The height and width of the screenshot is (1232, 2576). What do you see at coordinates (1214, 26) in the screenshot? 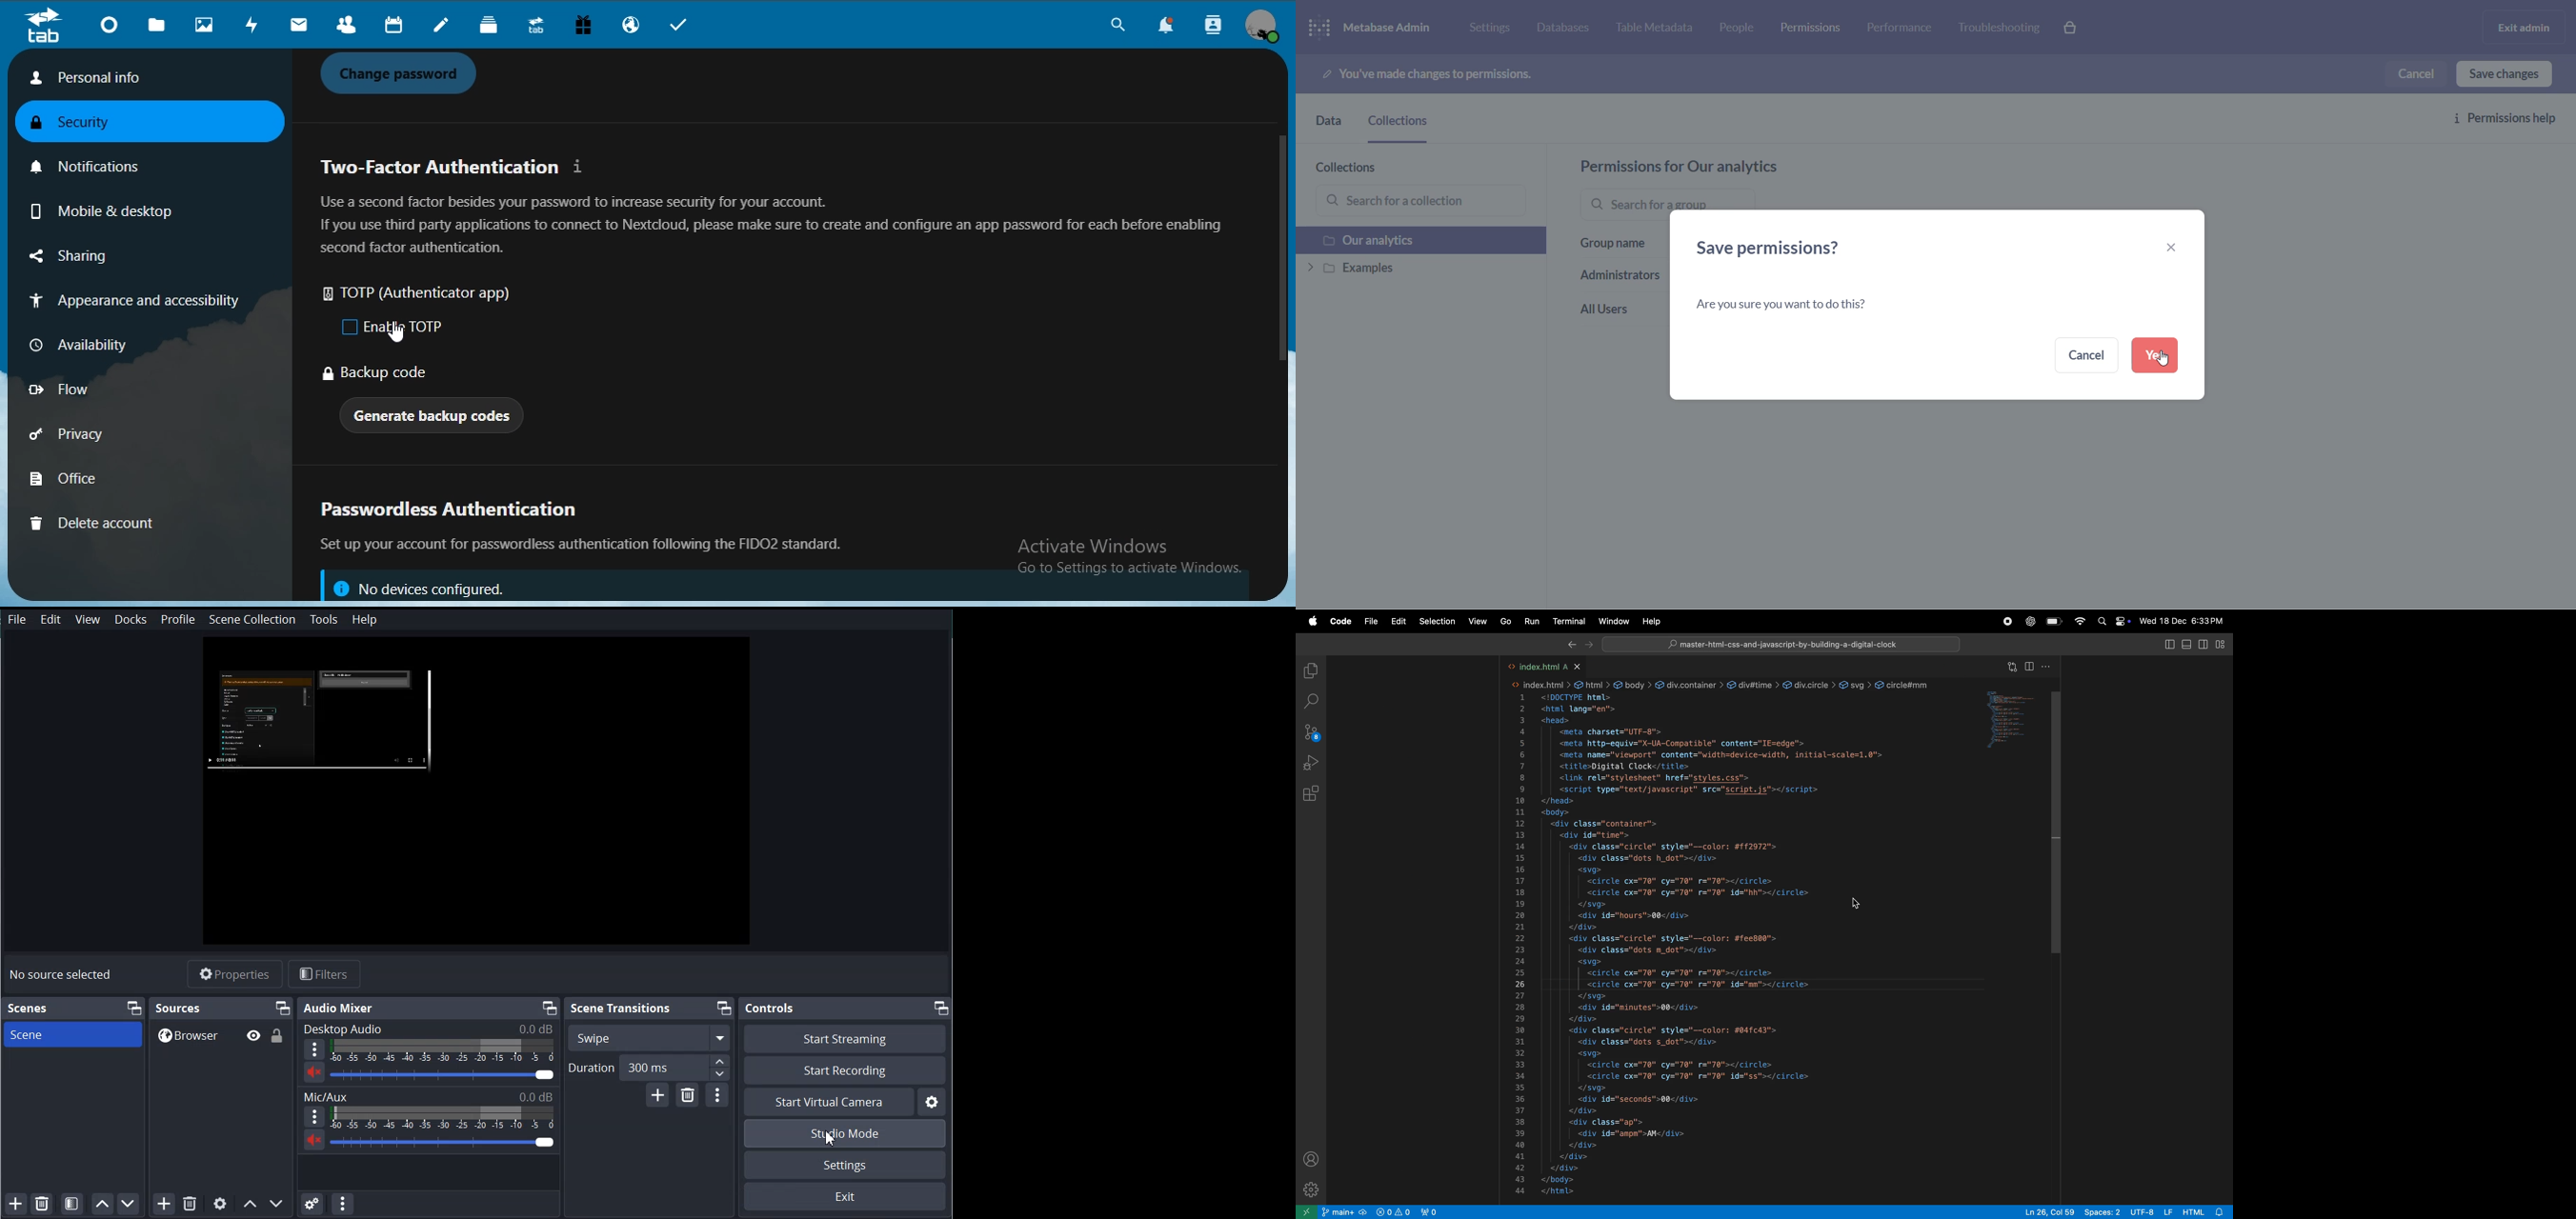
I see `search contacts` at bounding box center [1214, 26].